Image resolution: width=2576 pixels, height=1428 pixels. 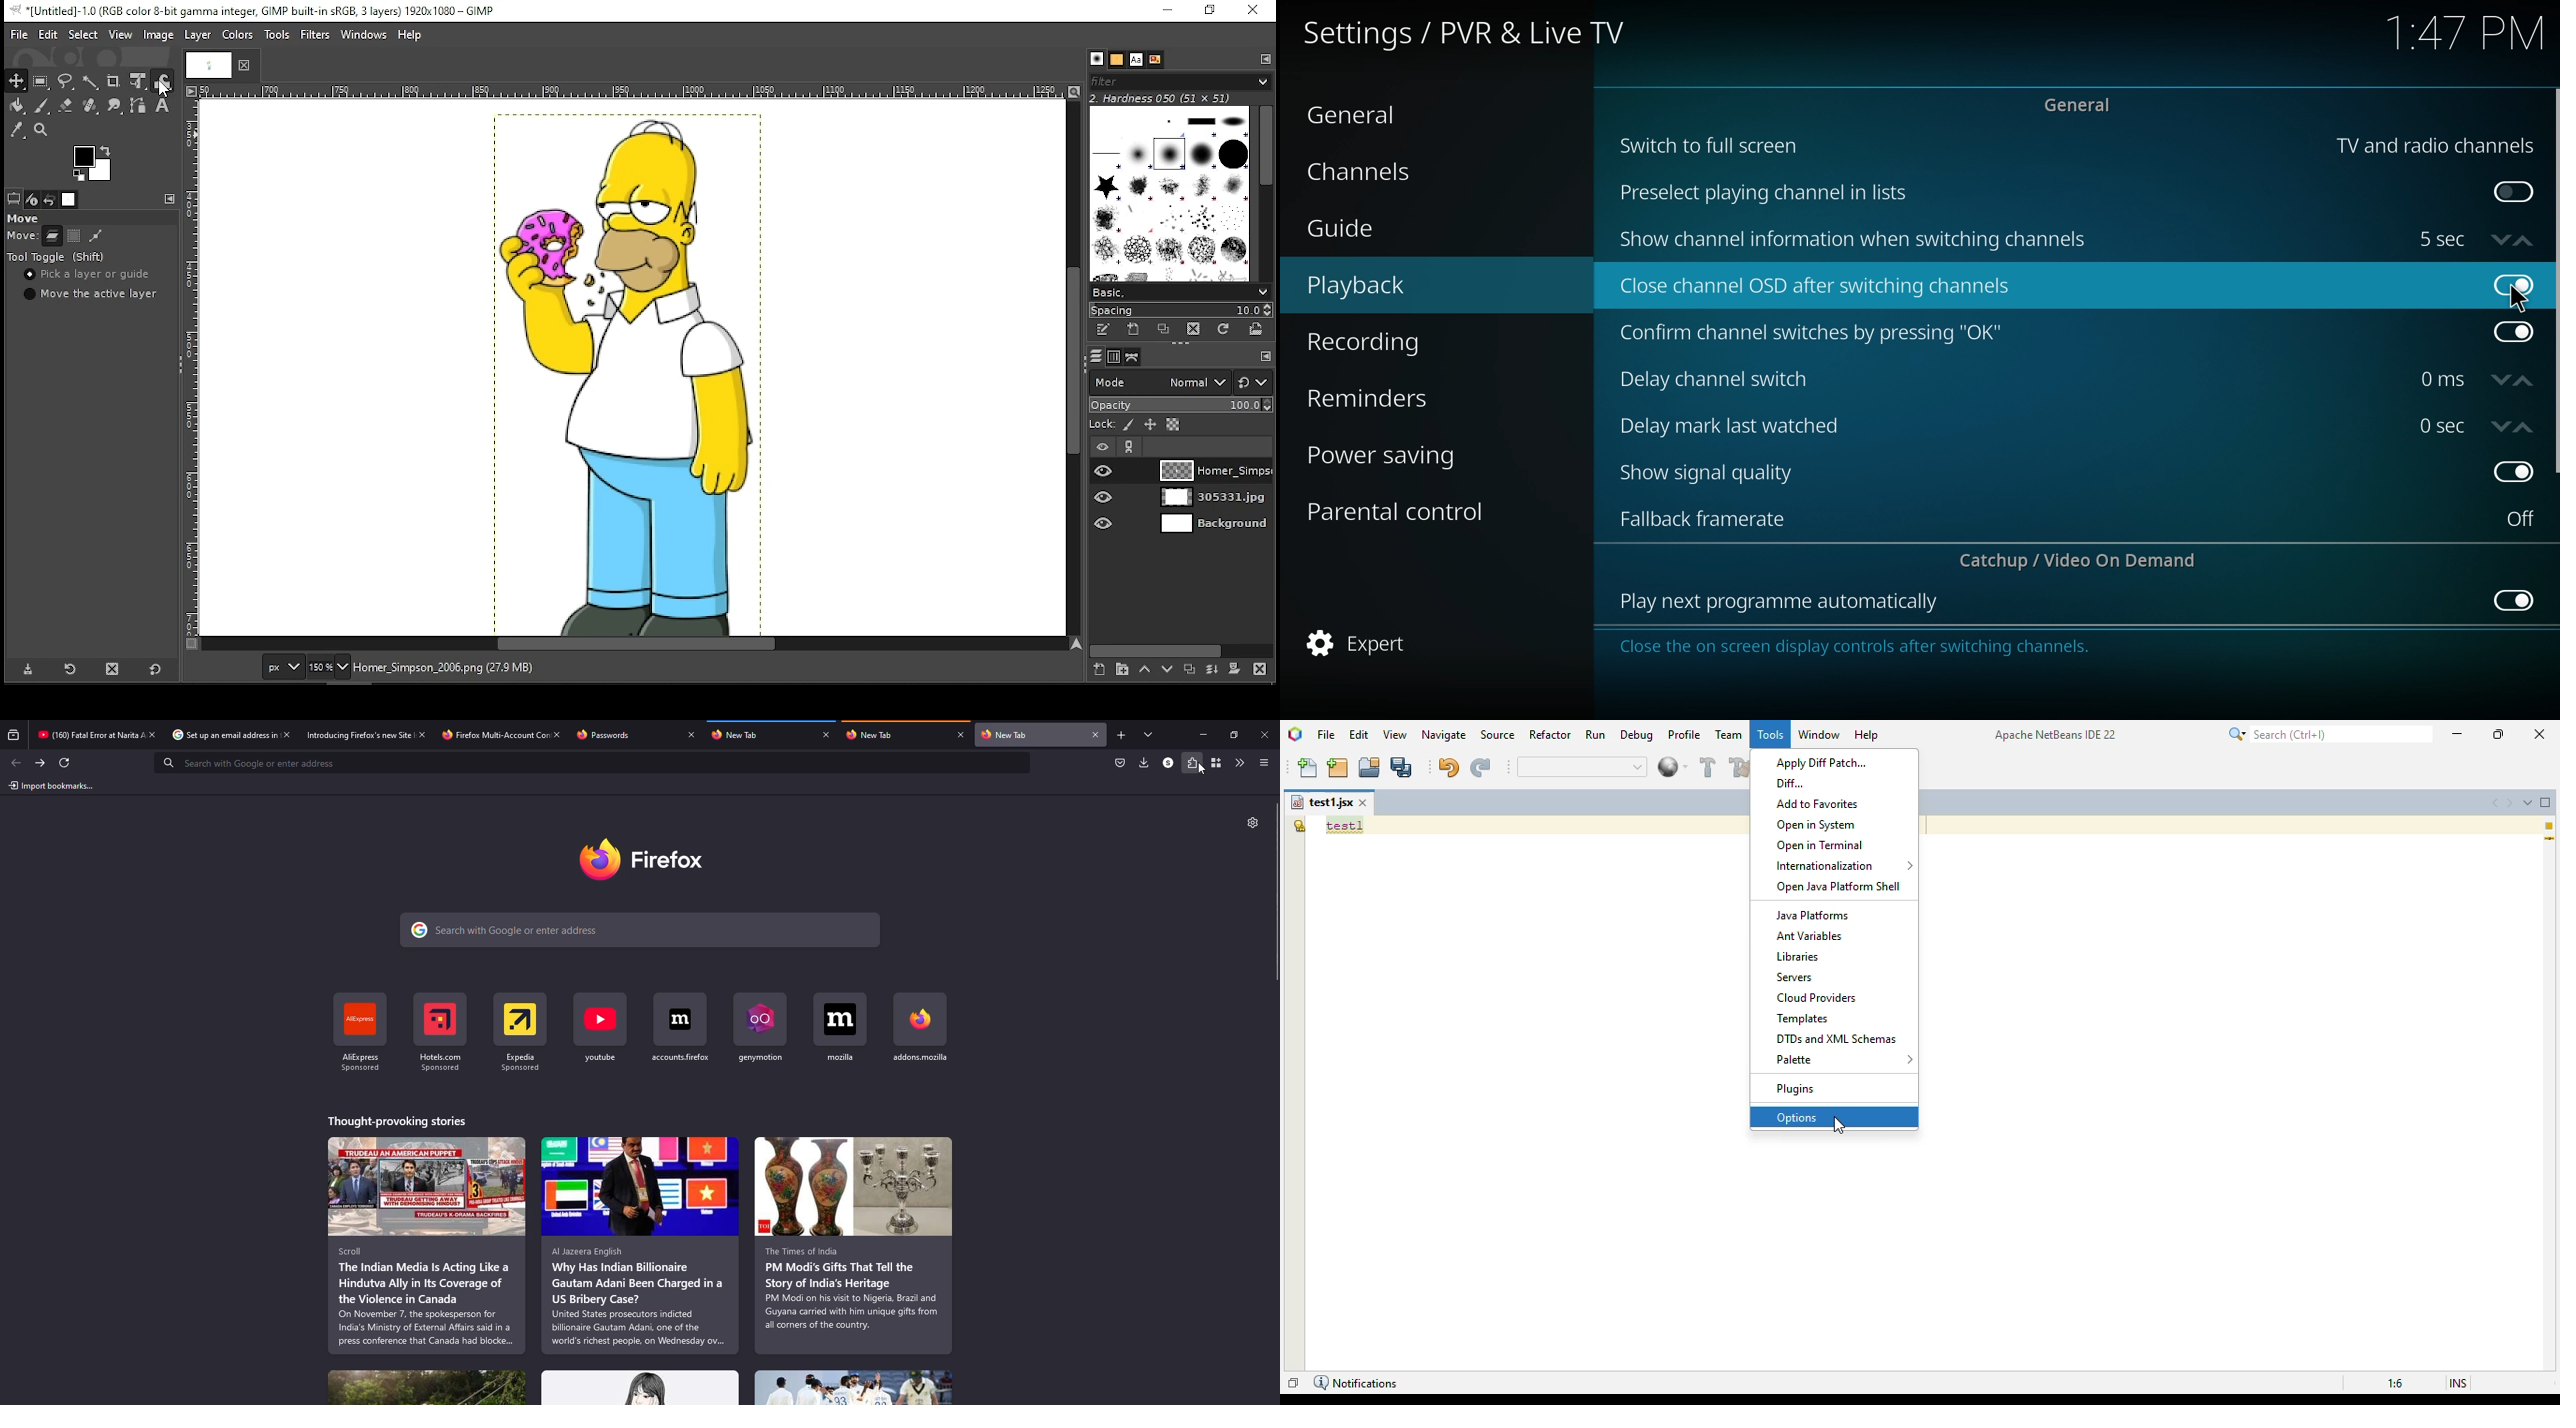 I want to click on tab, so click(x=1009, y=735).